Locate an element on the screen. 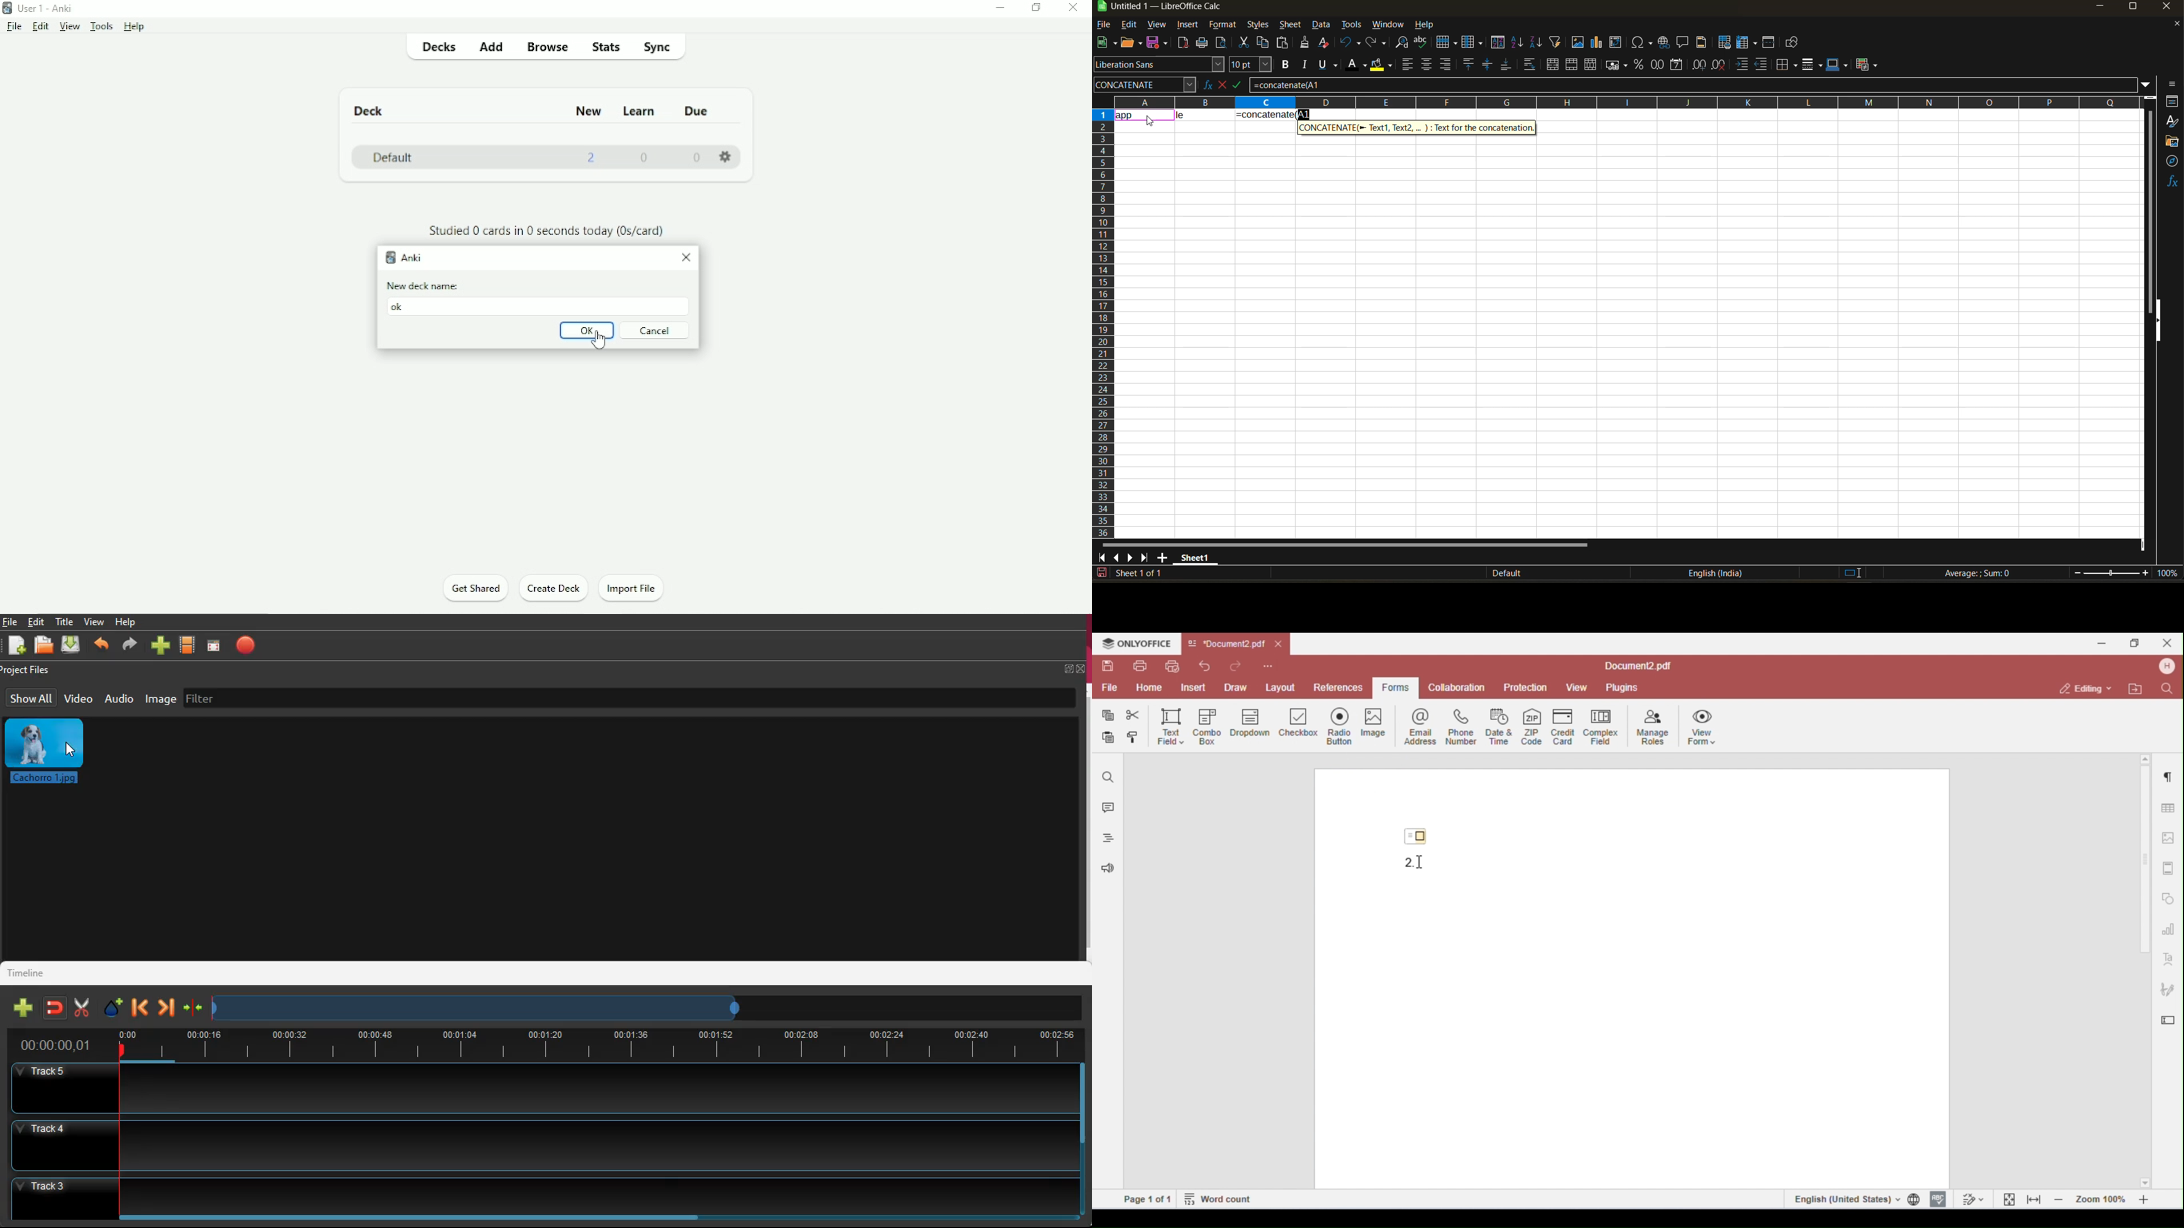 The width and height of the screenshot is (2184, 1232). project files is located at coordinates (27, 671).